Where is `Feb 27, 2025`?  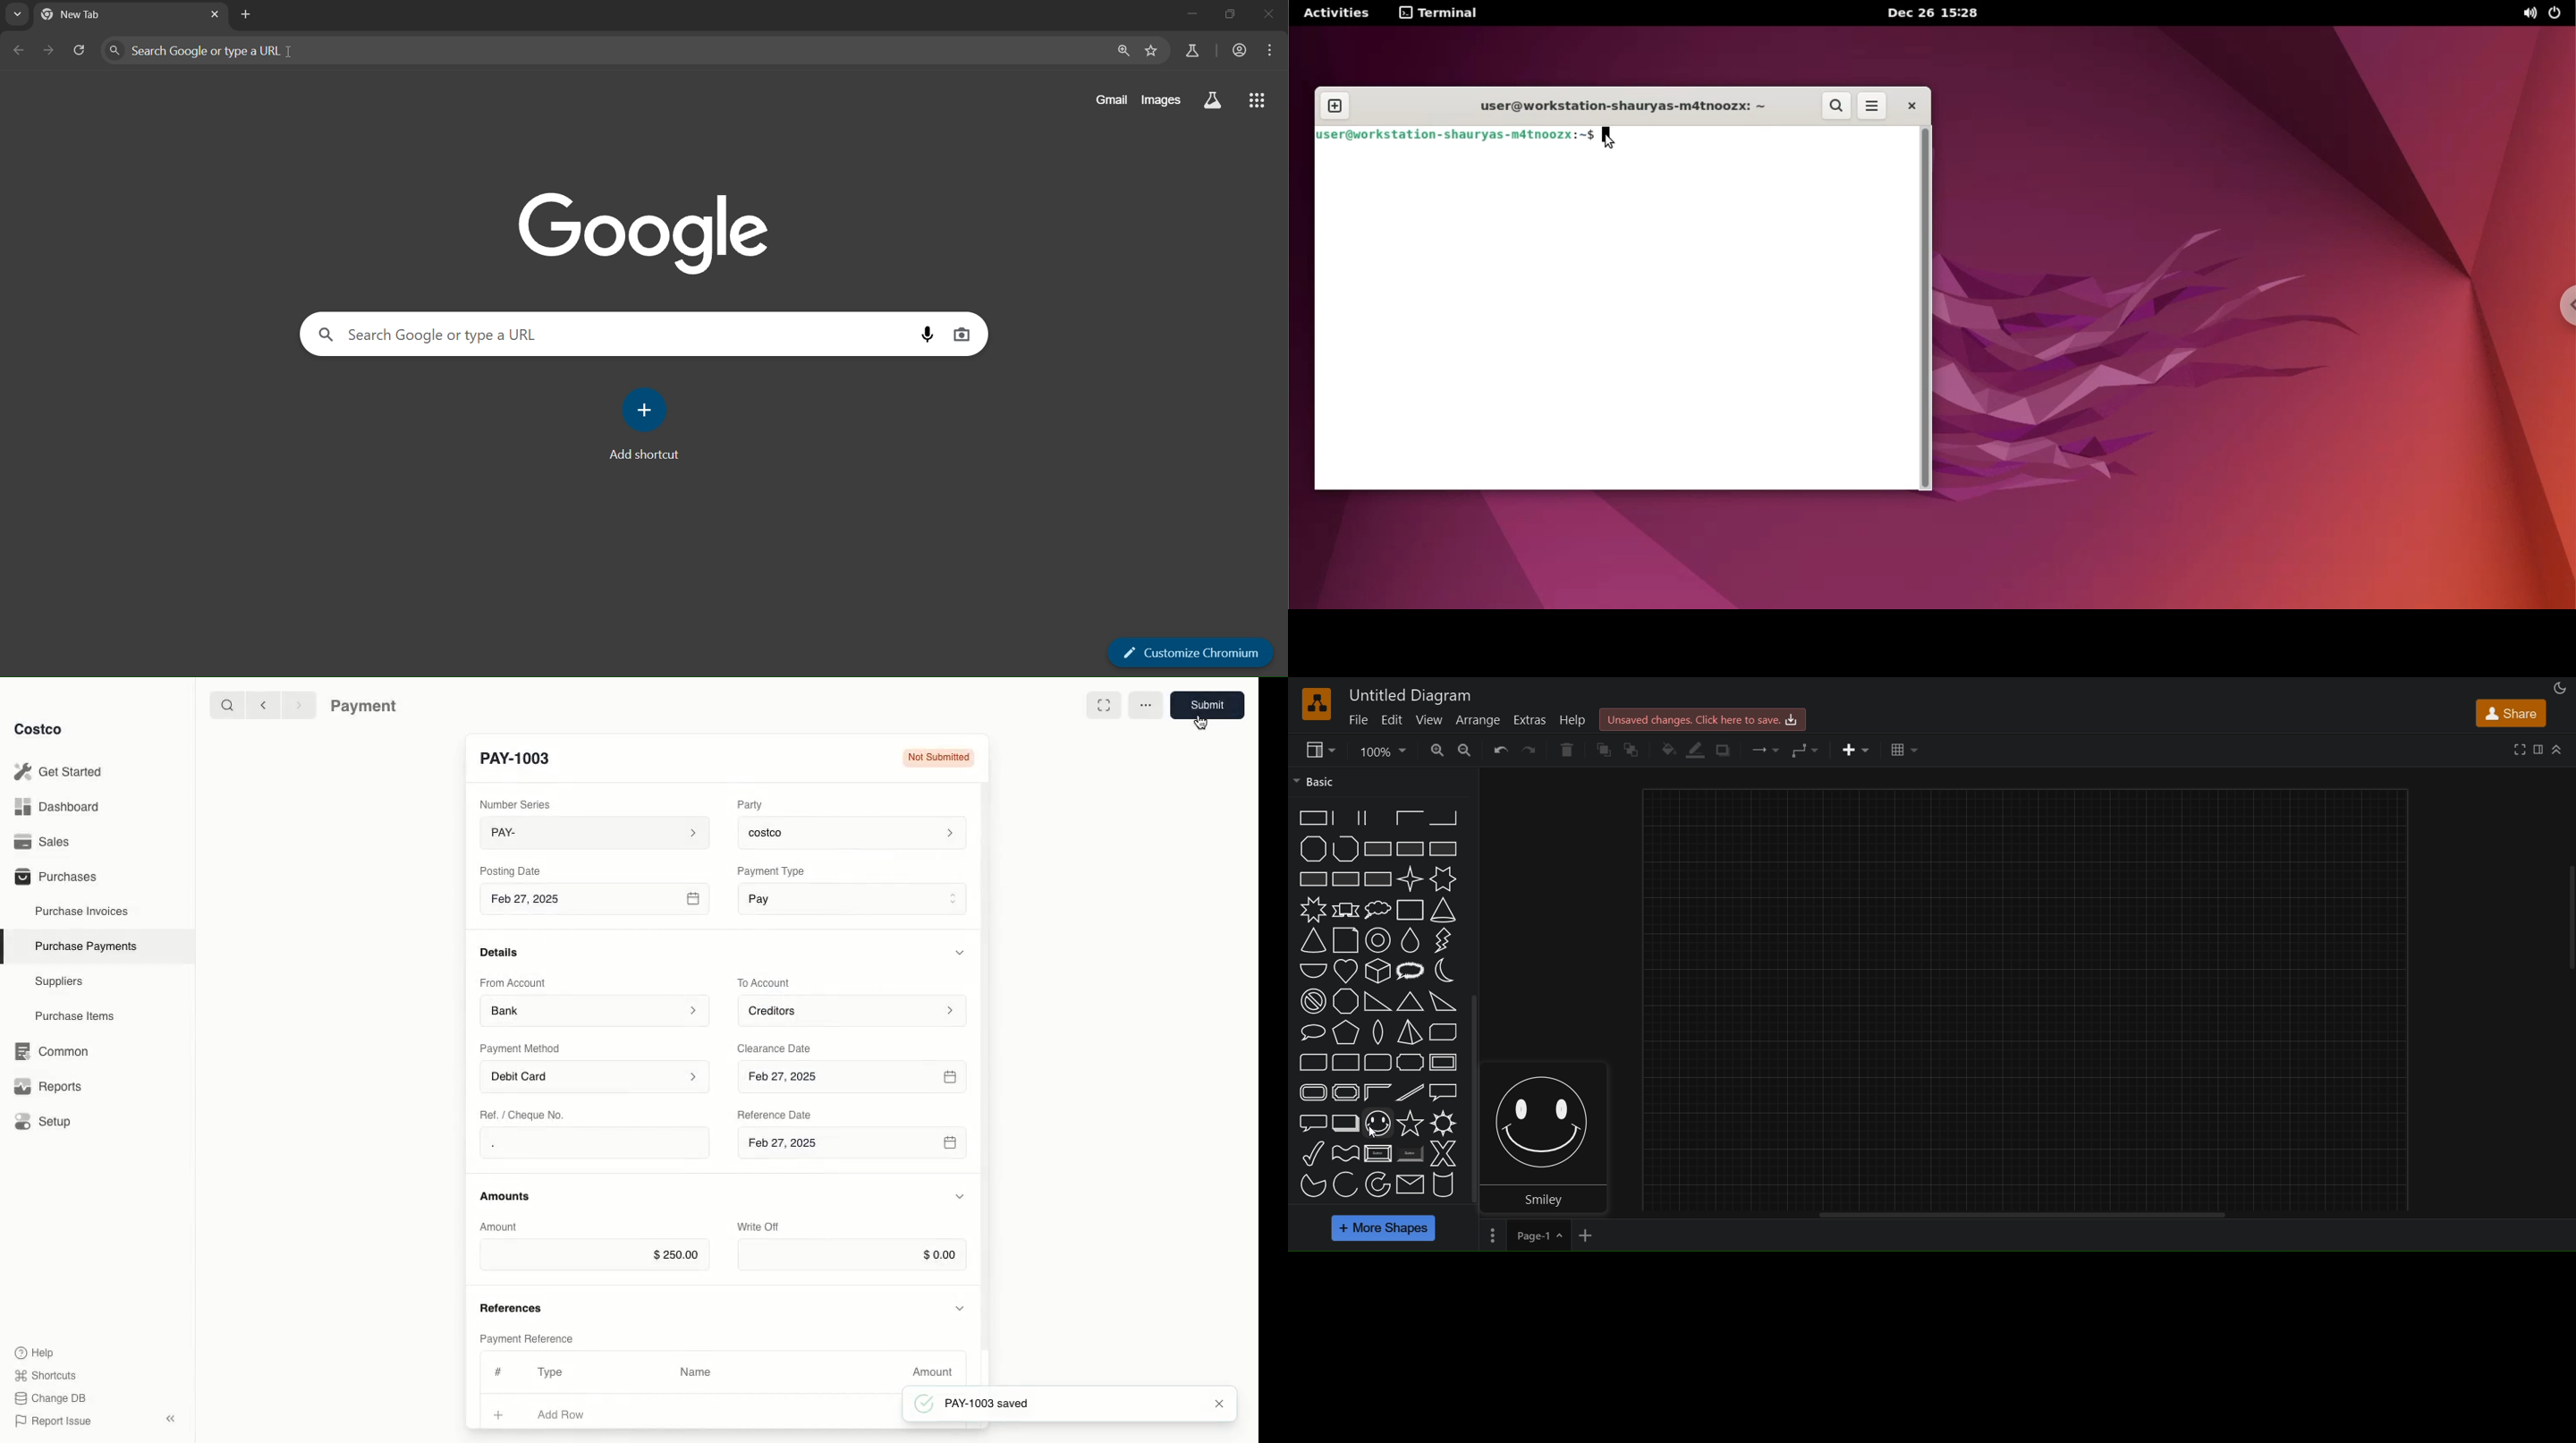
Feb 27, 2025 is located at coordinates (597, 902).